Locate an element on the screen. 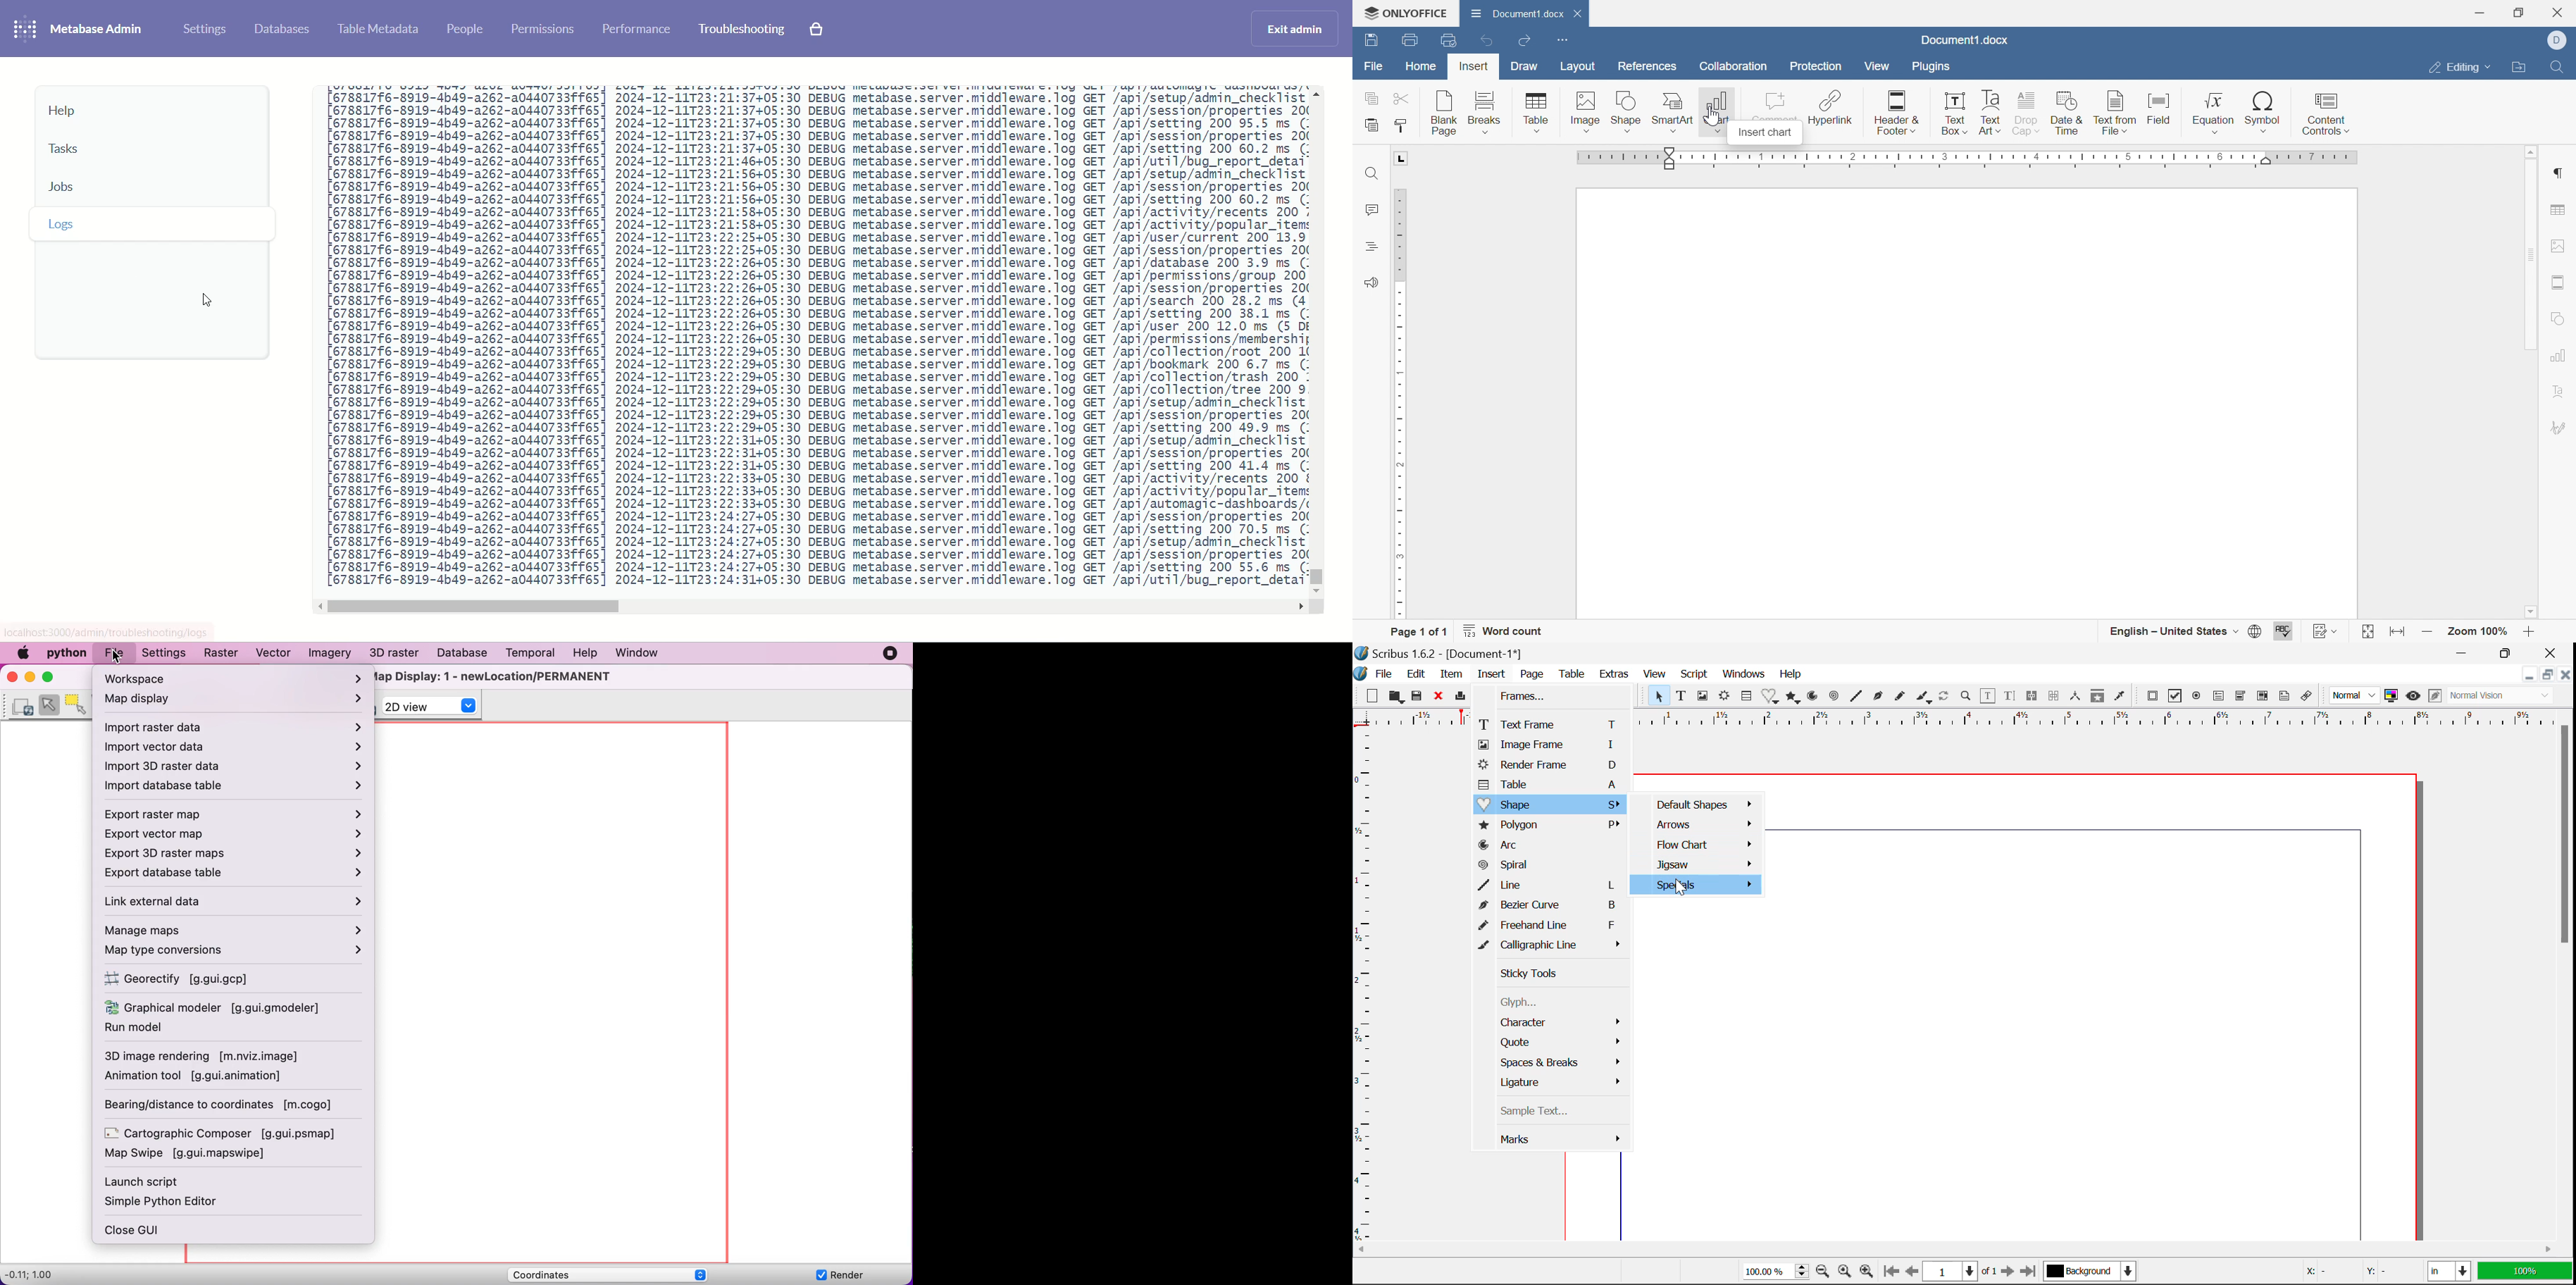 This screenshot has width=2576, height=1288. graphical modeler is located at coordinates (216, 1008).